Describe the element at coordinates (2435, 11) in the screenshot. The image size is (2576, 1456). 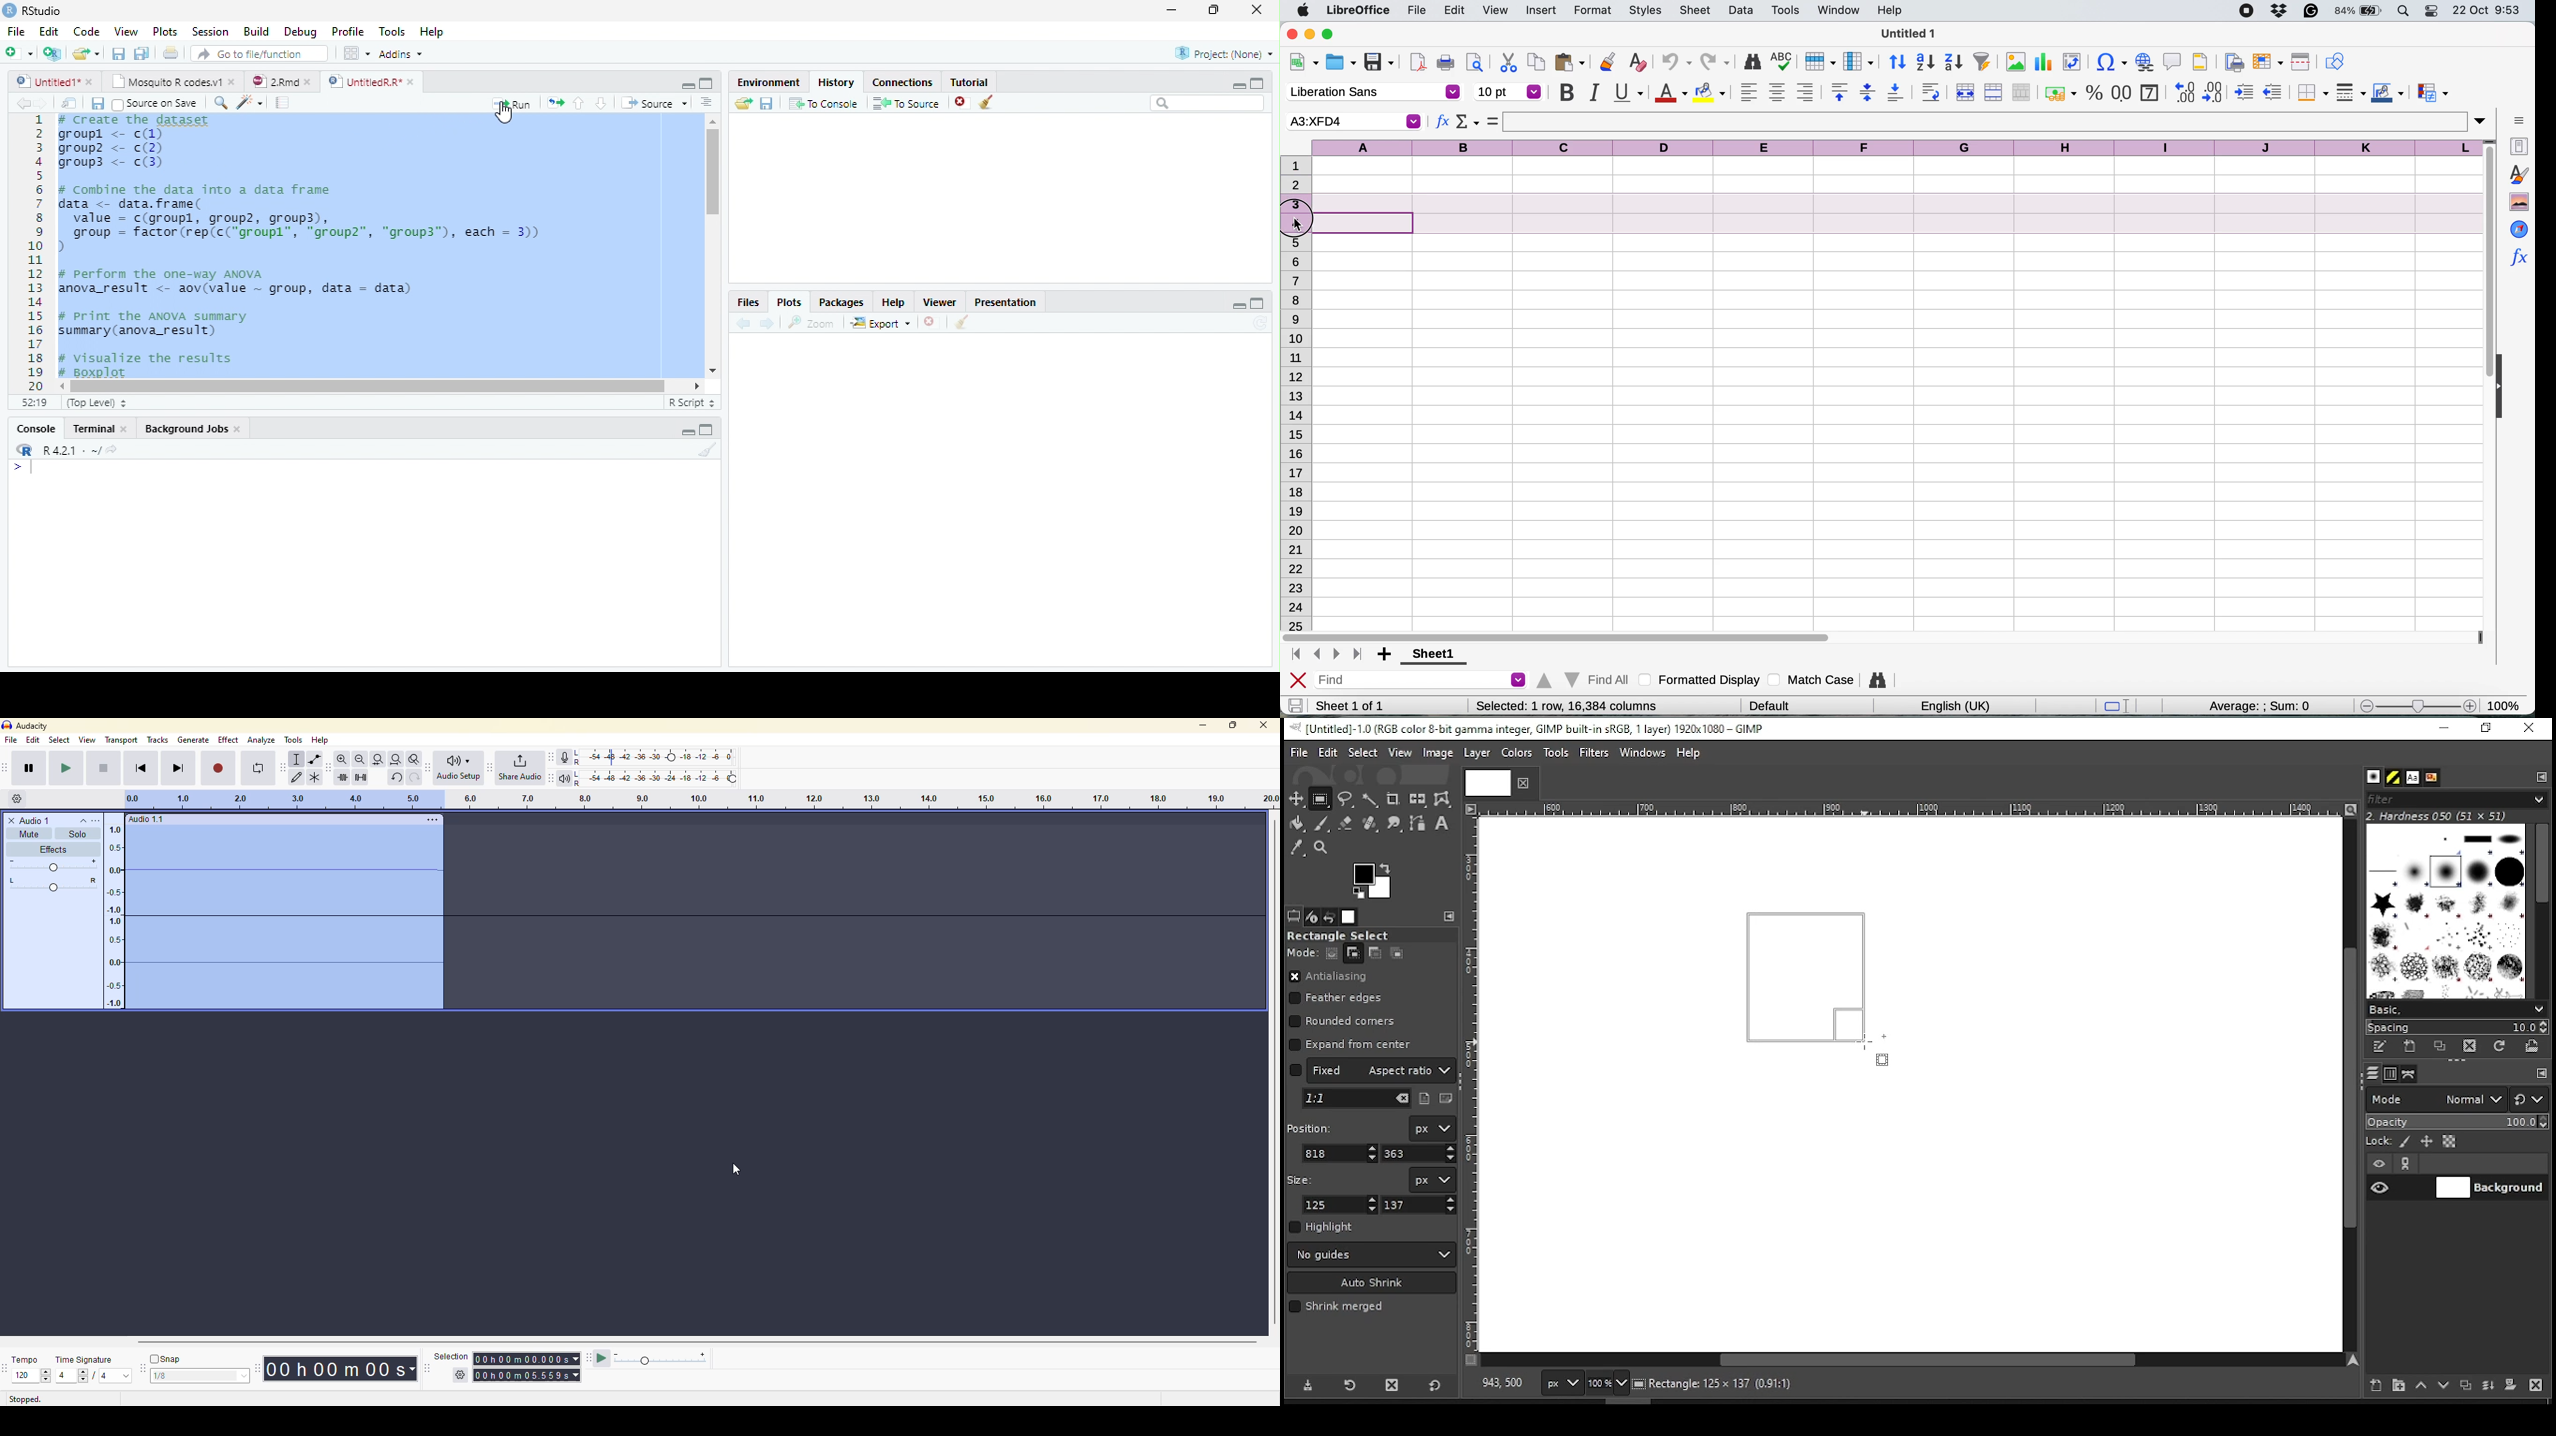
I see `control center` at that location.